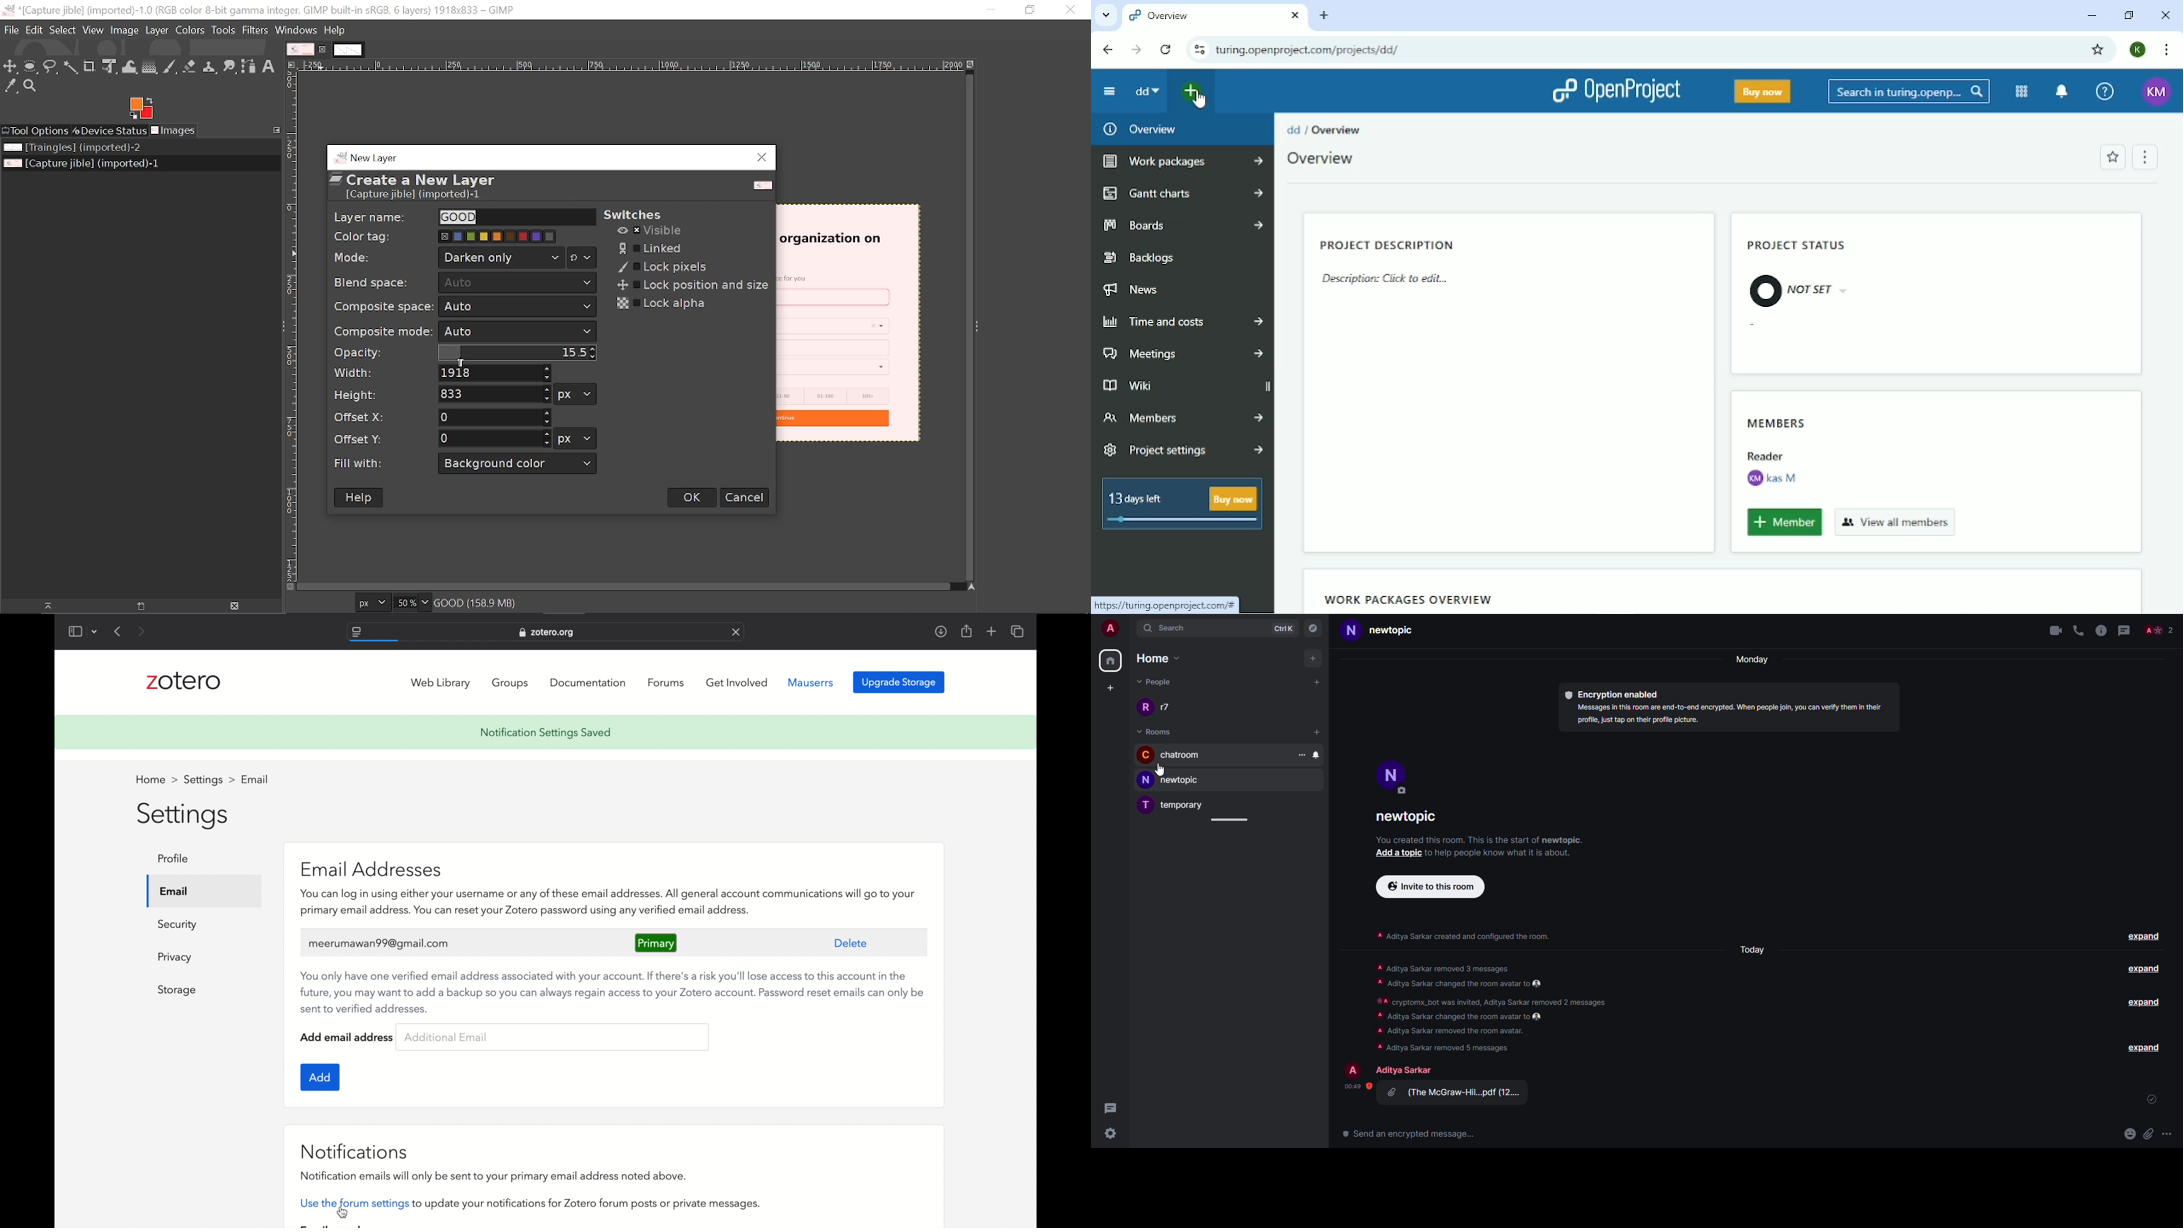  What do you see at coordinates (249, 67) in the screenshot?
I see `Path tool` at bounding box center [249, 67].